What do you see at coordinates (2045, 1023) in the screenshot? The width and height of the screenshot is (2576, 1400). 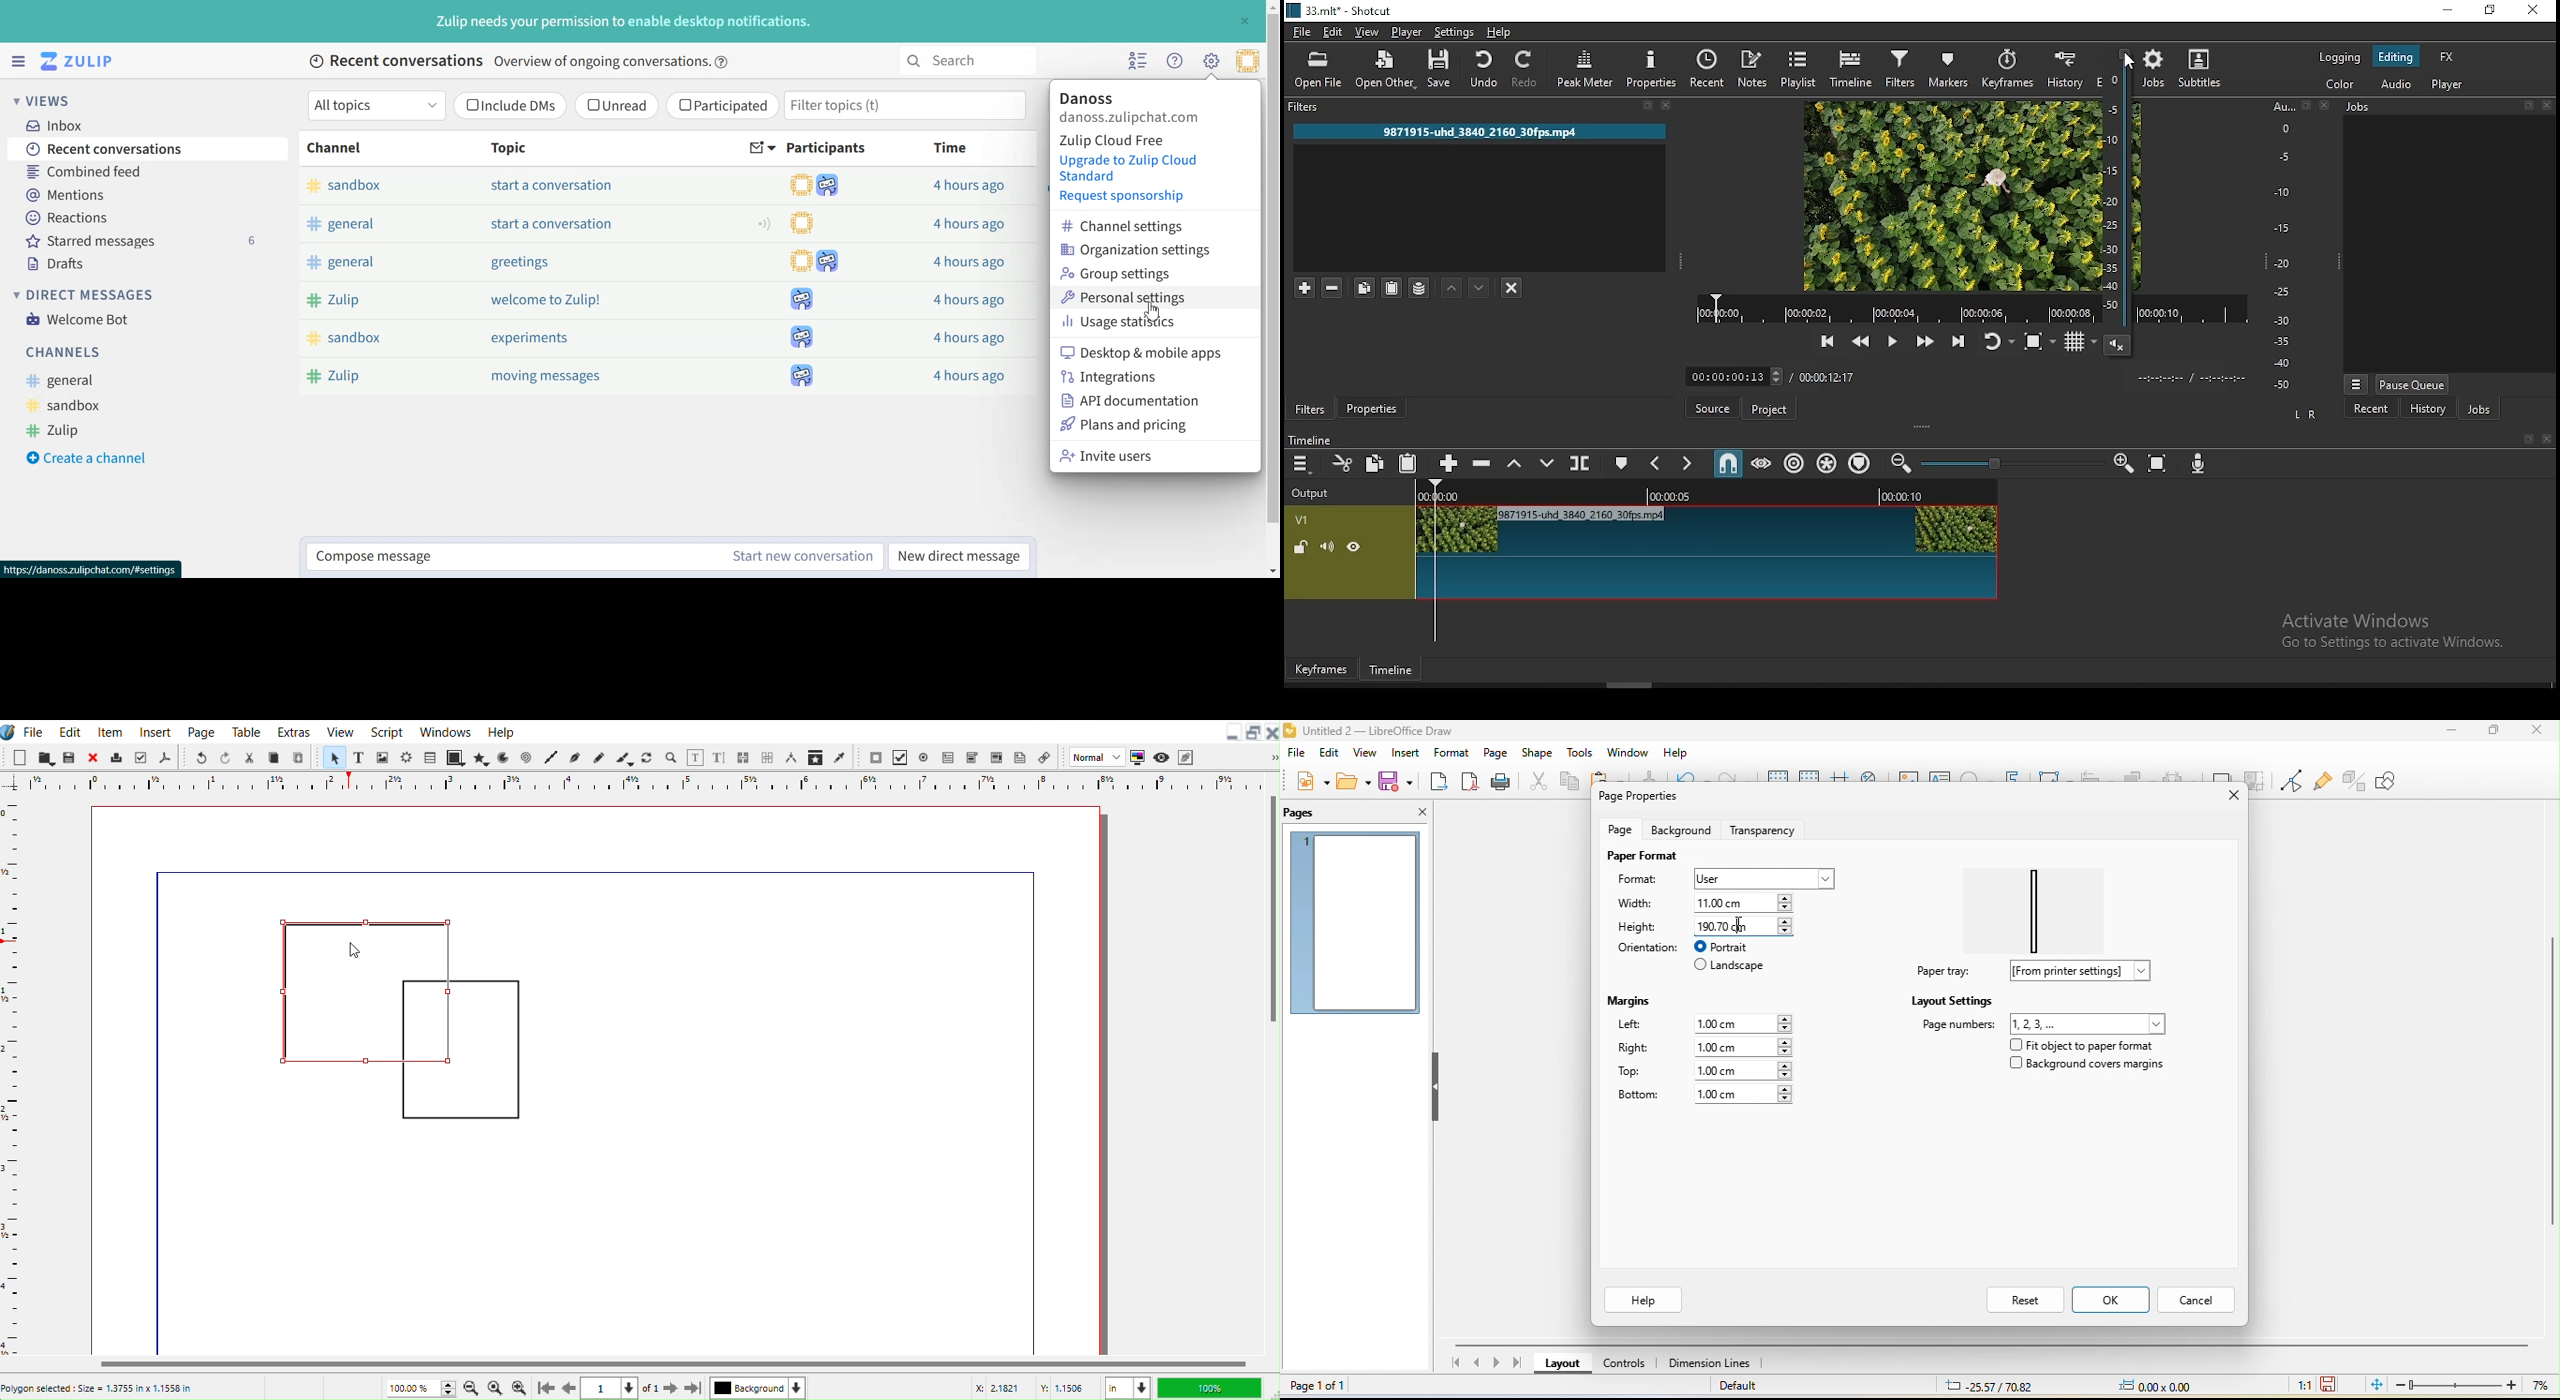 I see `page number` at bounding box center [2045, 1023].